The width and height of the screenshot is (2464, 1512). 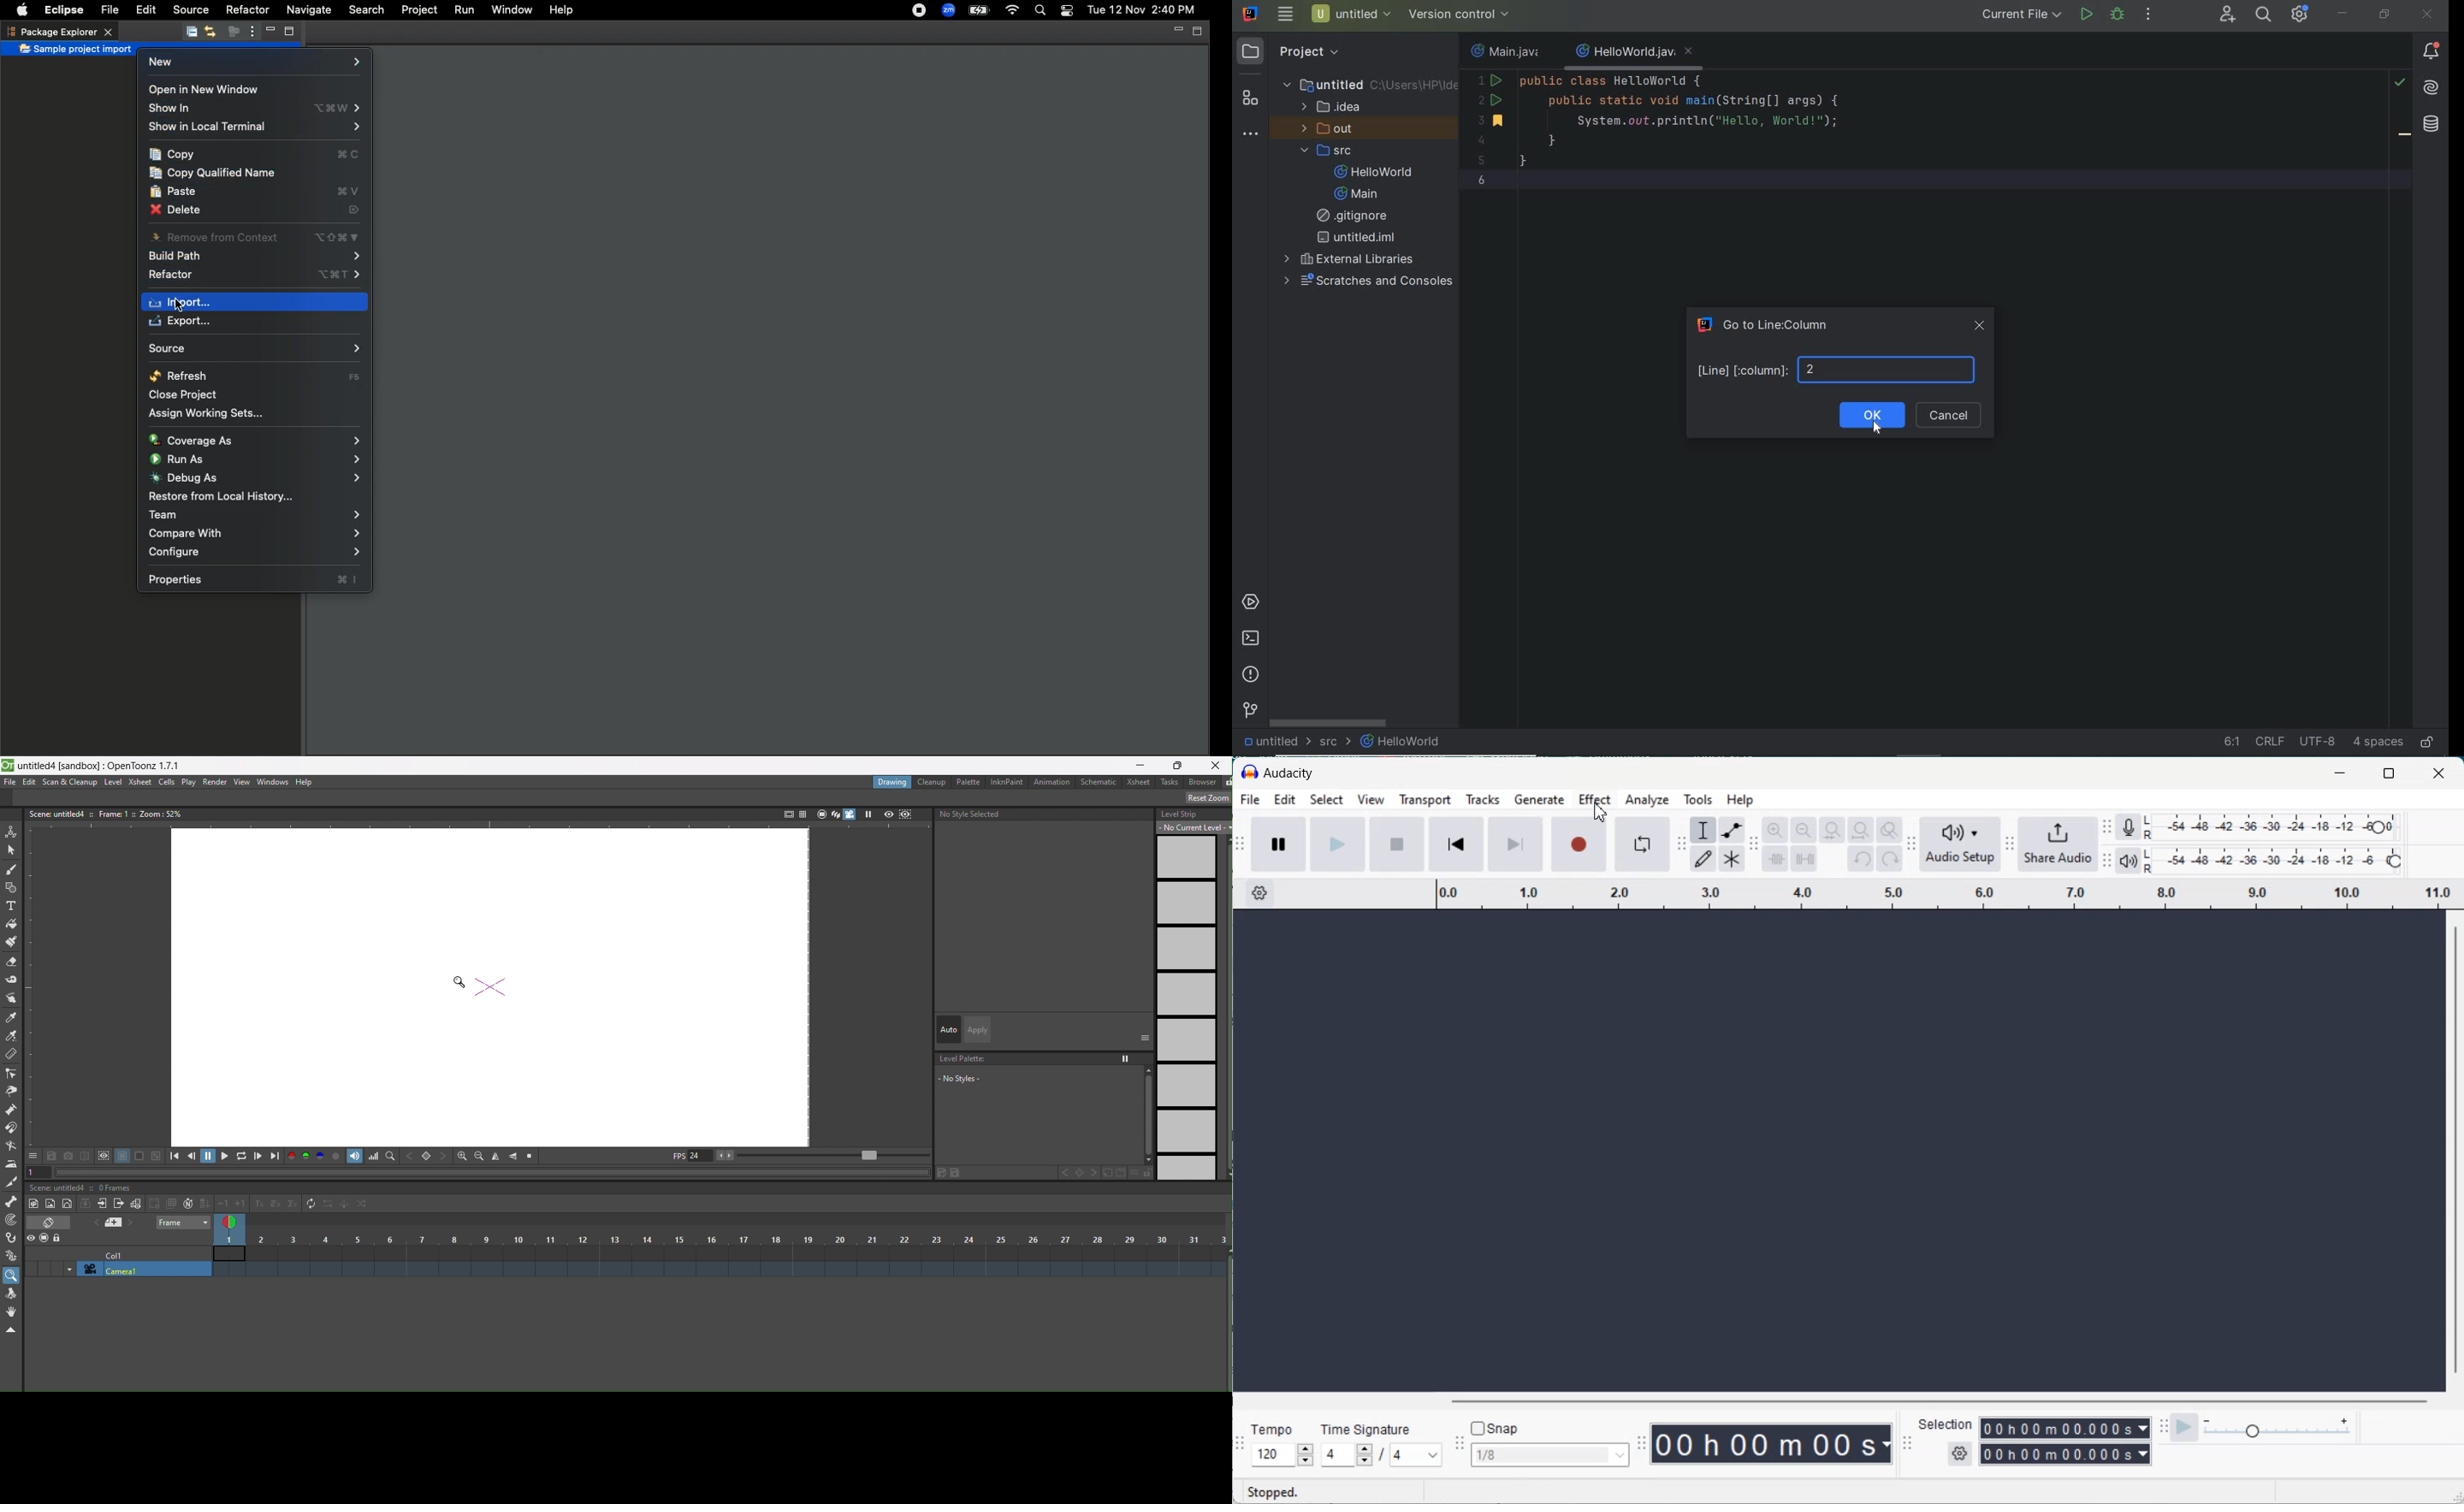 I want to click on Horizontal Scroll bar, so click(x=1831, y=1400).